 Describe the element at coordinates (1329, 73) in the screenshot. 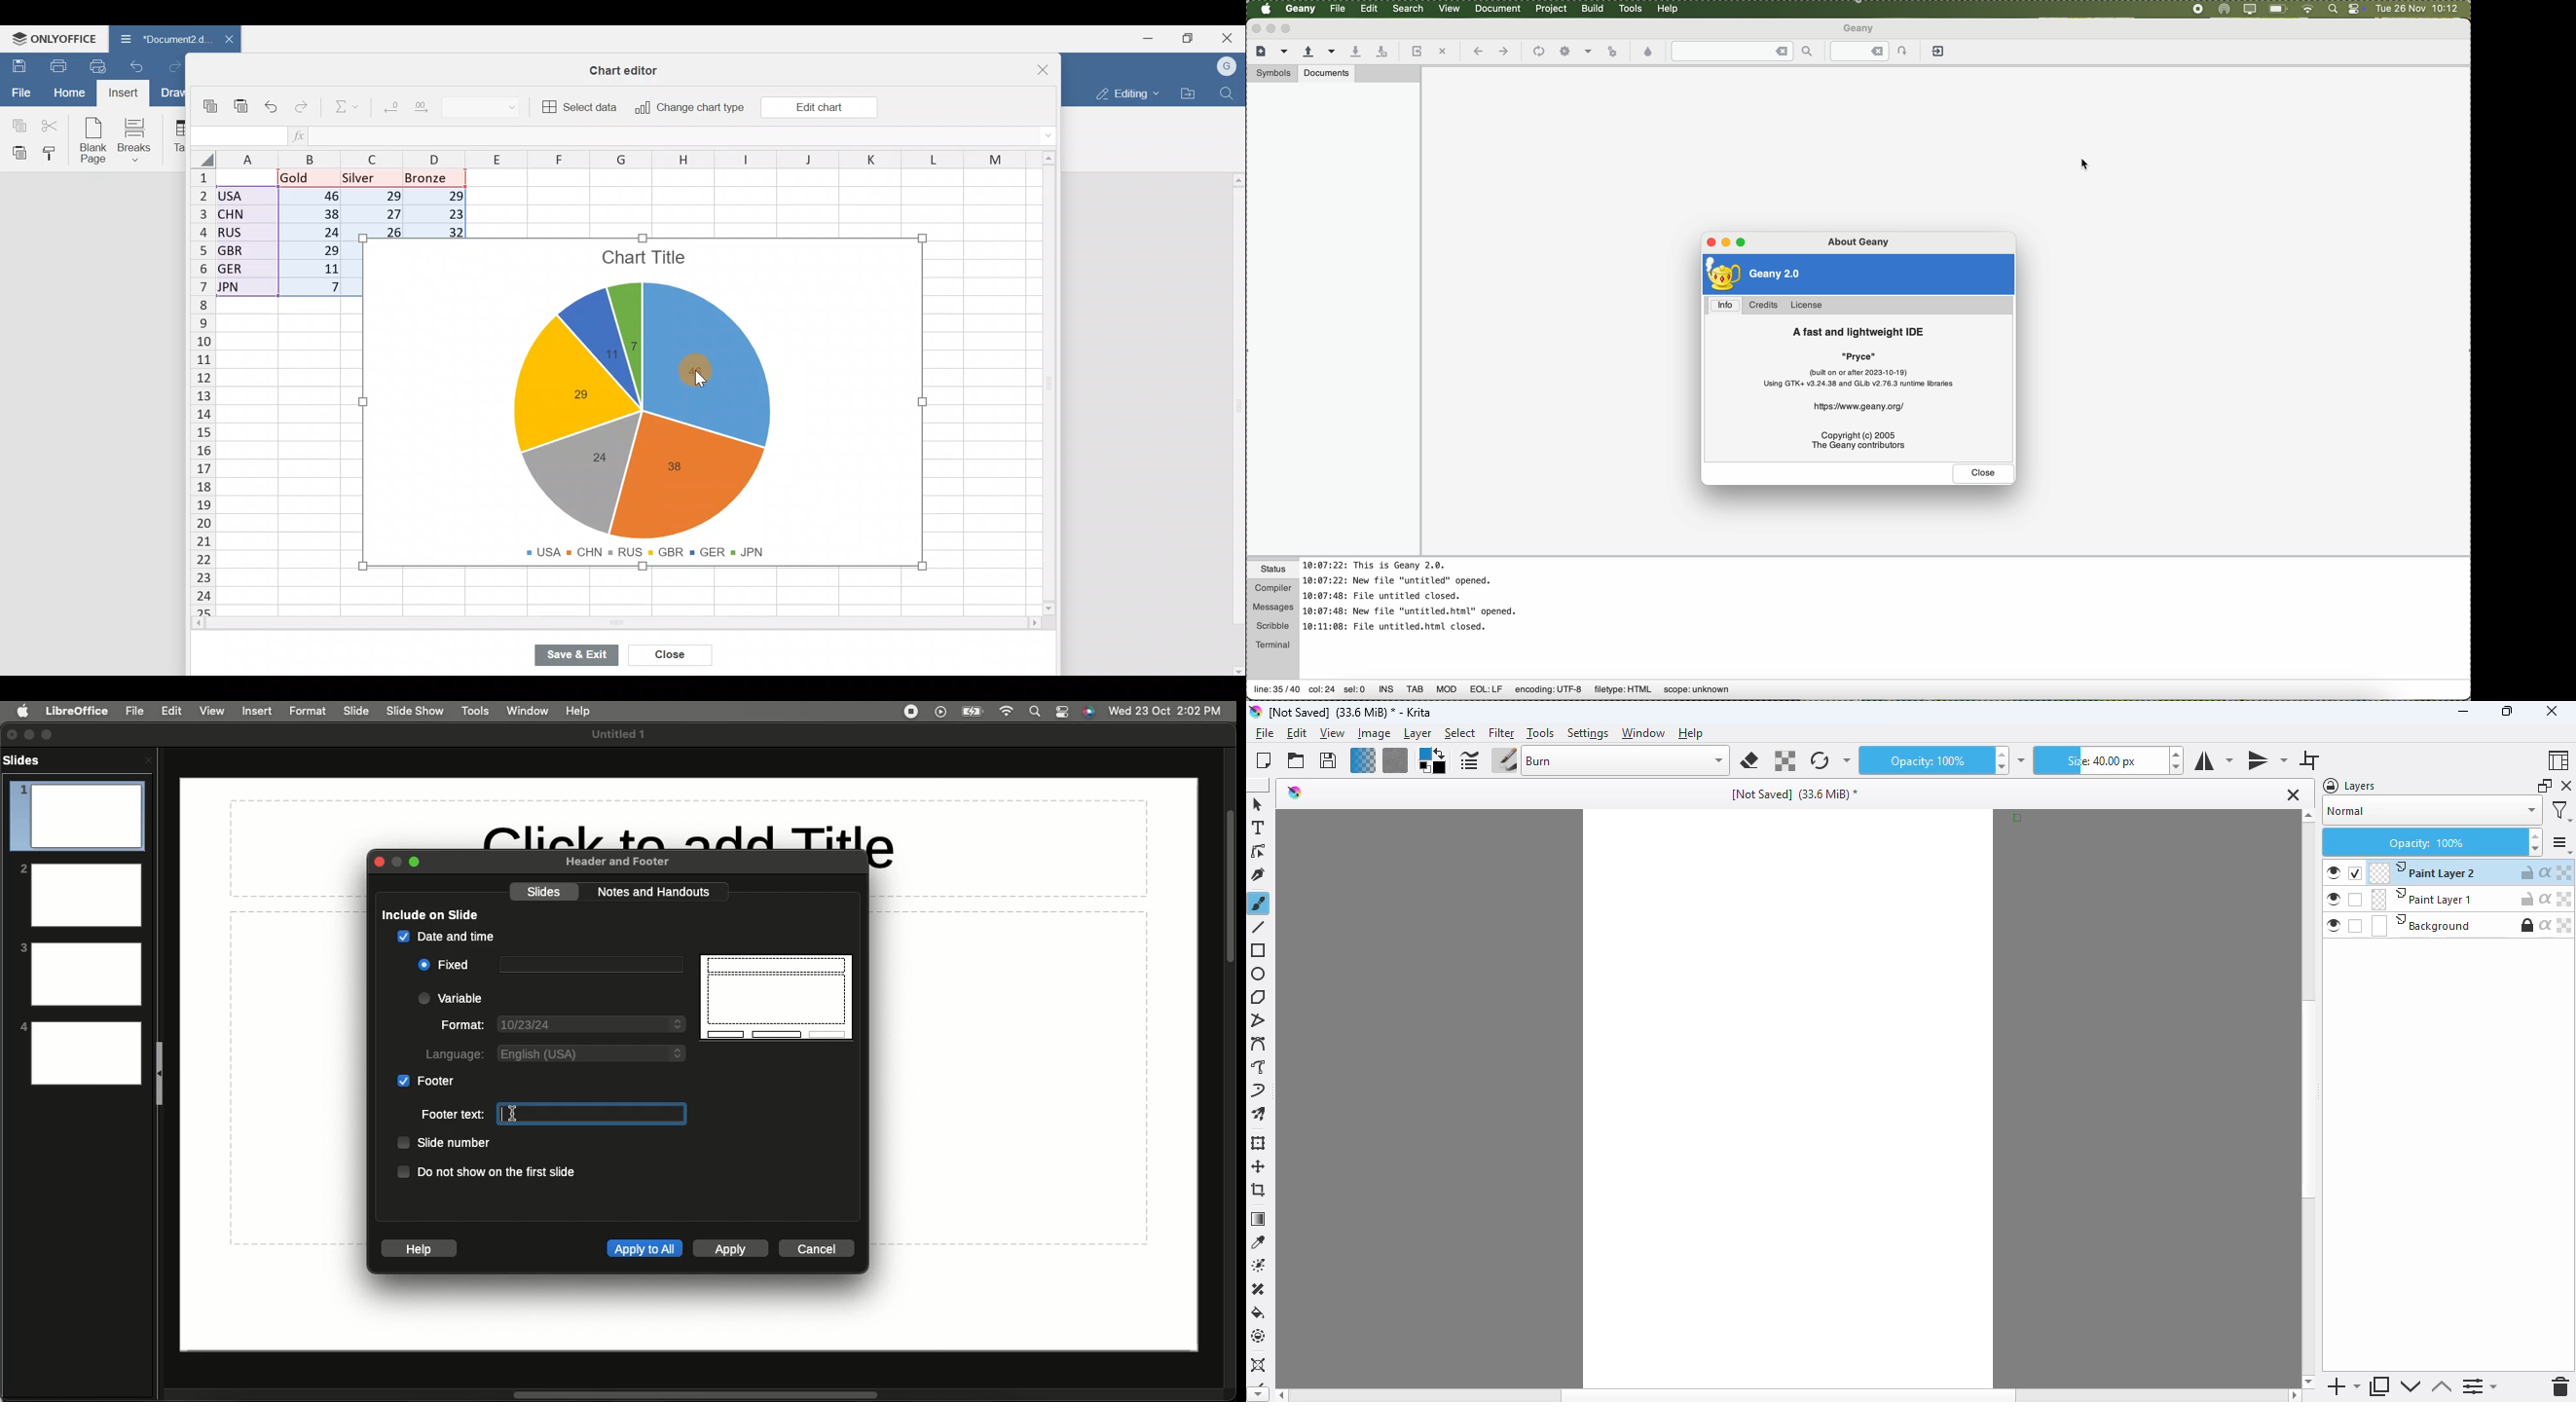

I see `Documents` at that location.